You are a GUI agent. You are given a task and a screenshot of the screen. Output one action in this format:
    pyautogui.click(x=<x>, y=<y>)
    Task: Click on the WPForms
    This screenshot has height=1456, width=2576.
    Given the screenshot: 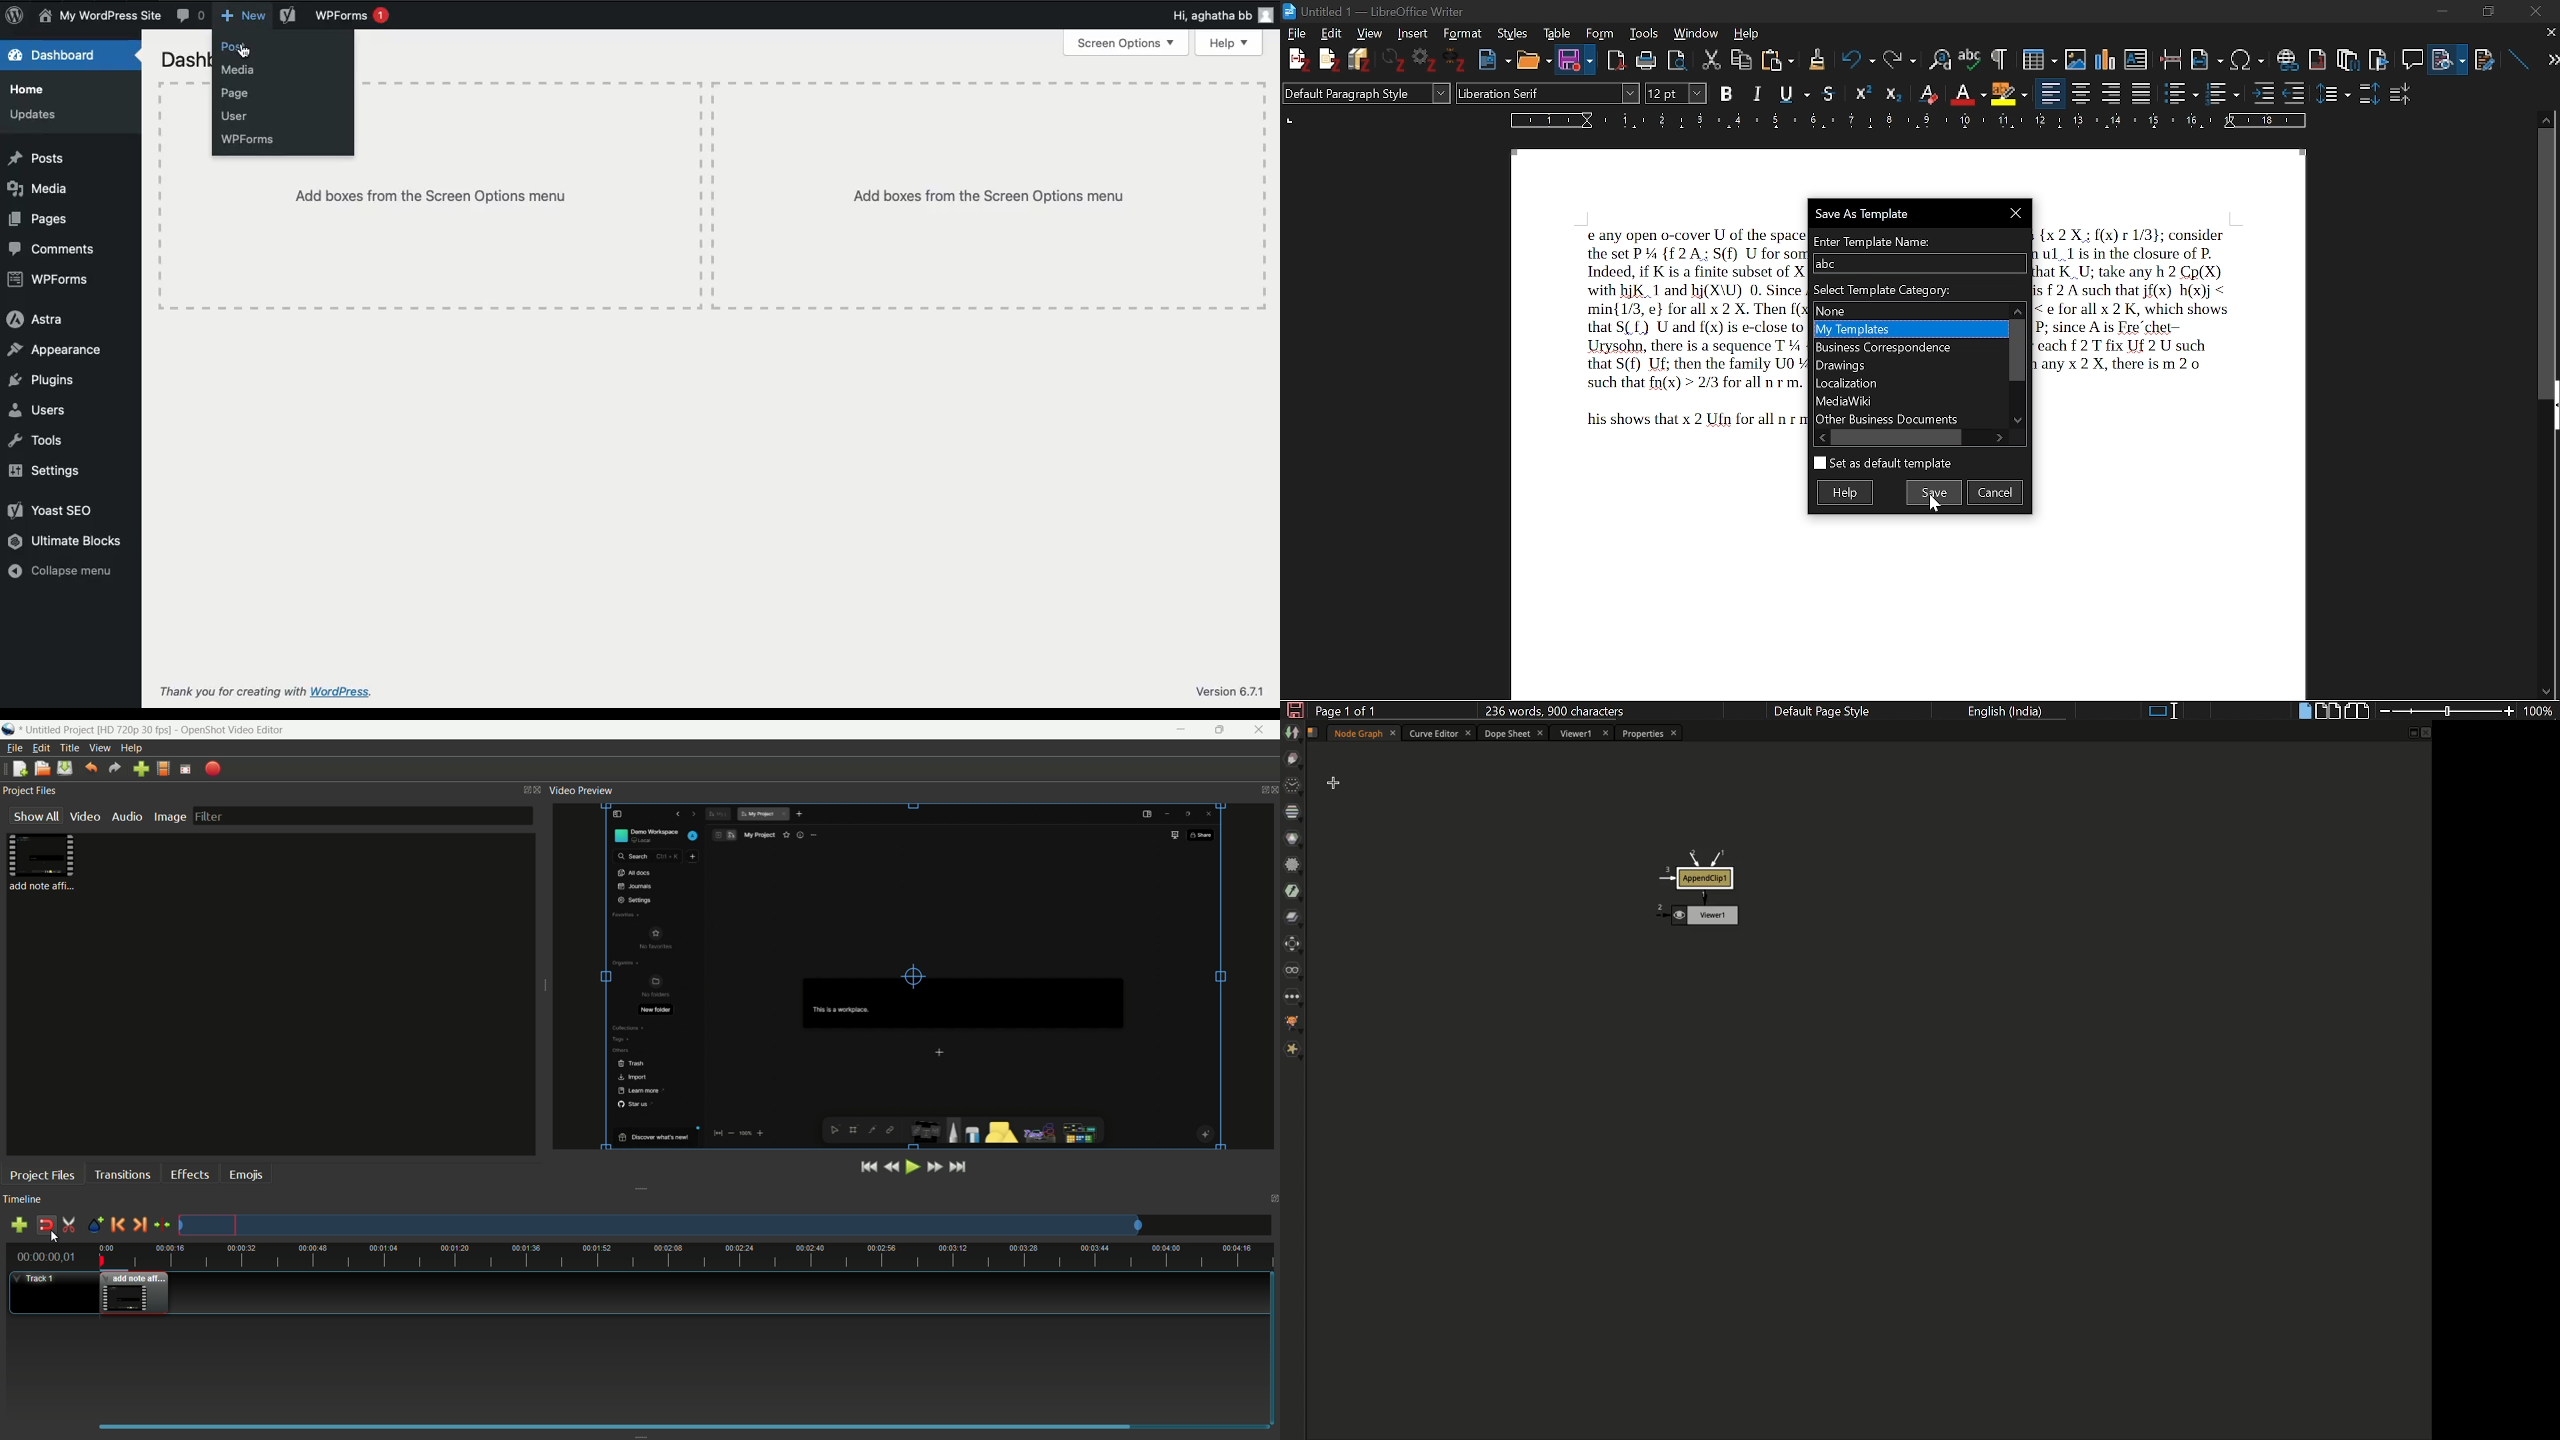 What is the action you would take?
    pyautogui.click(x=352, y=16)
    